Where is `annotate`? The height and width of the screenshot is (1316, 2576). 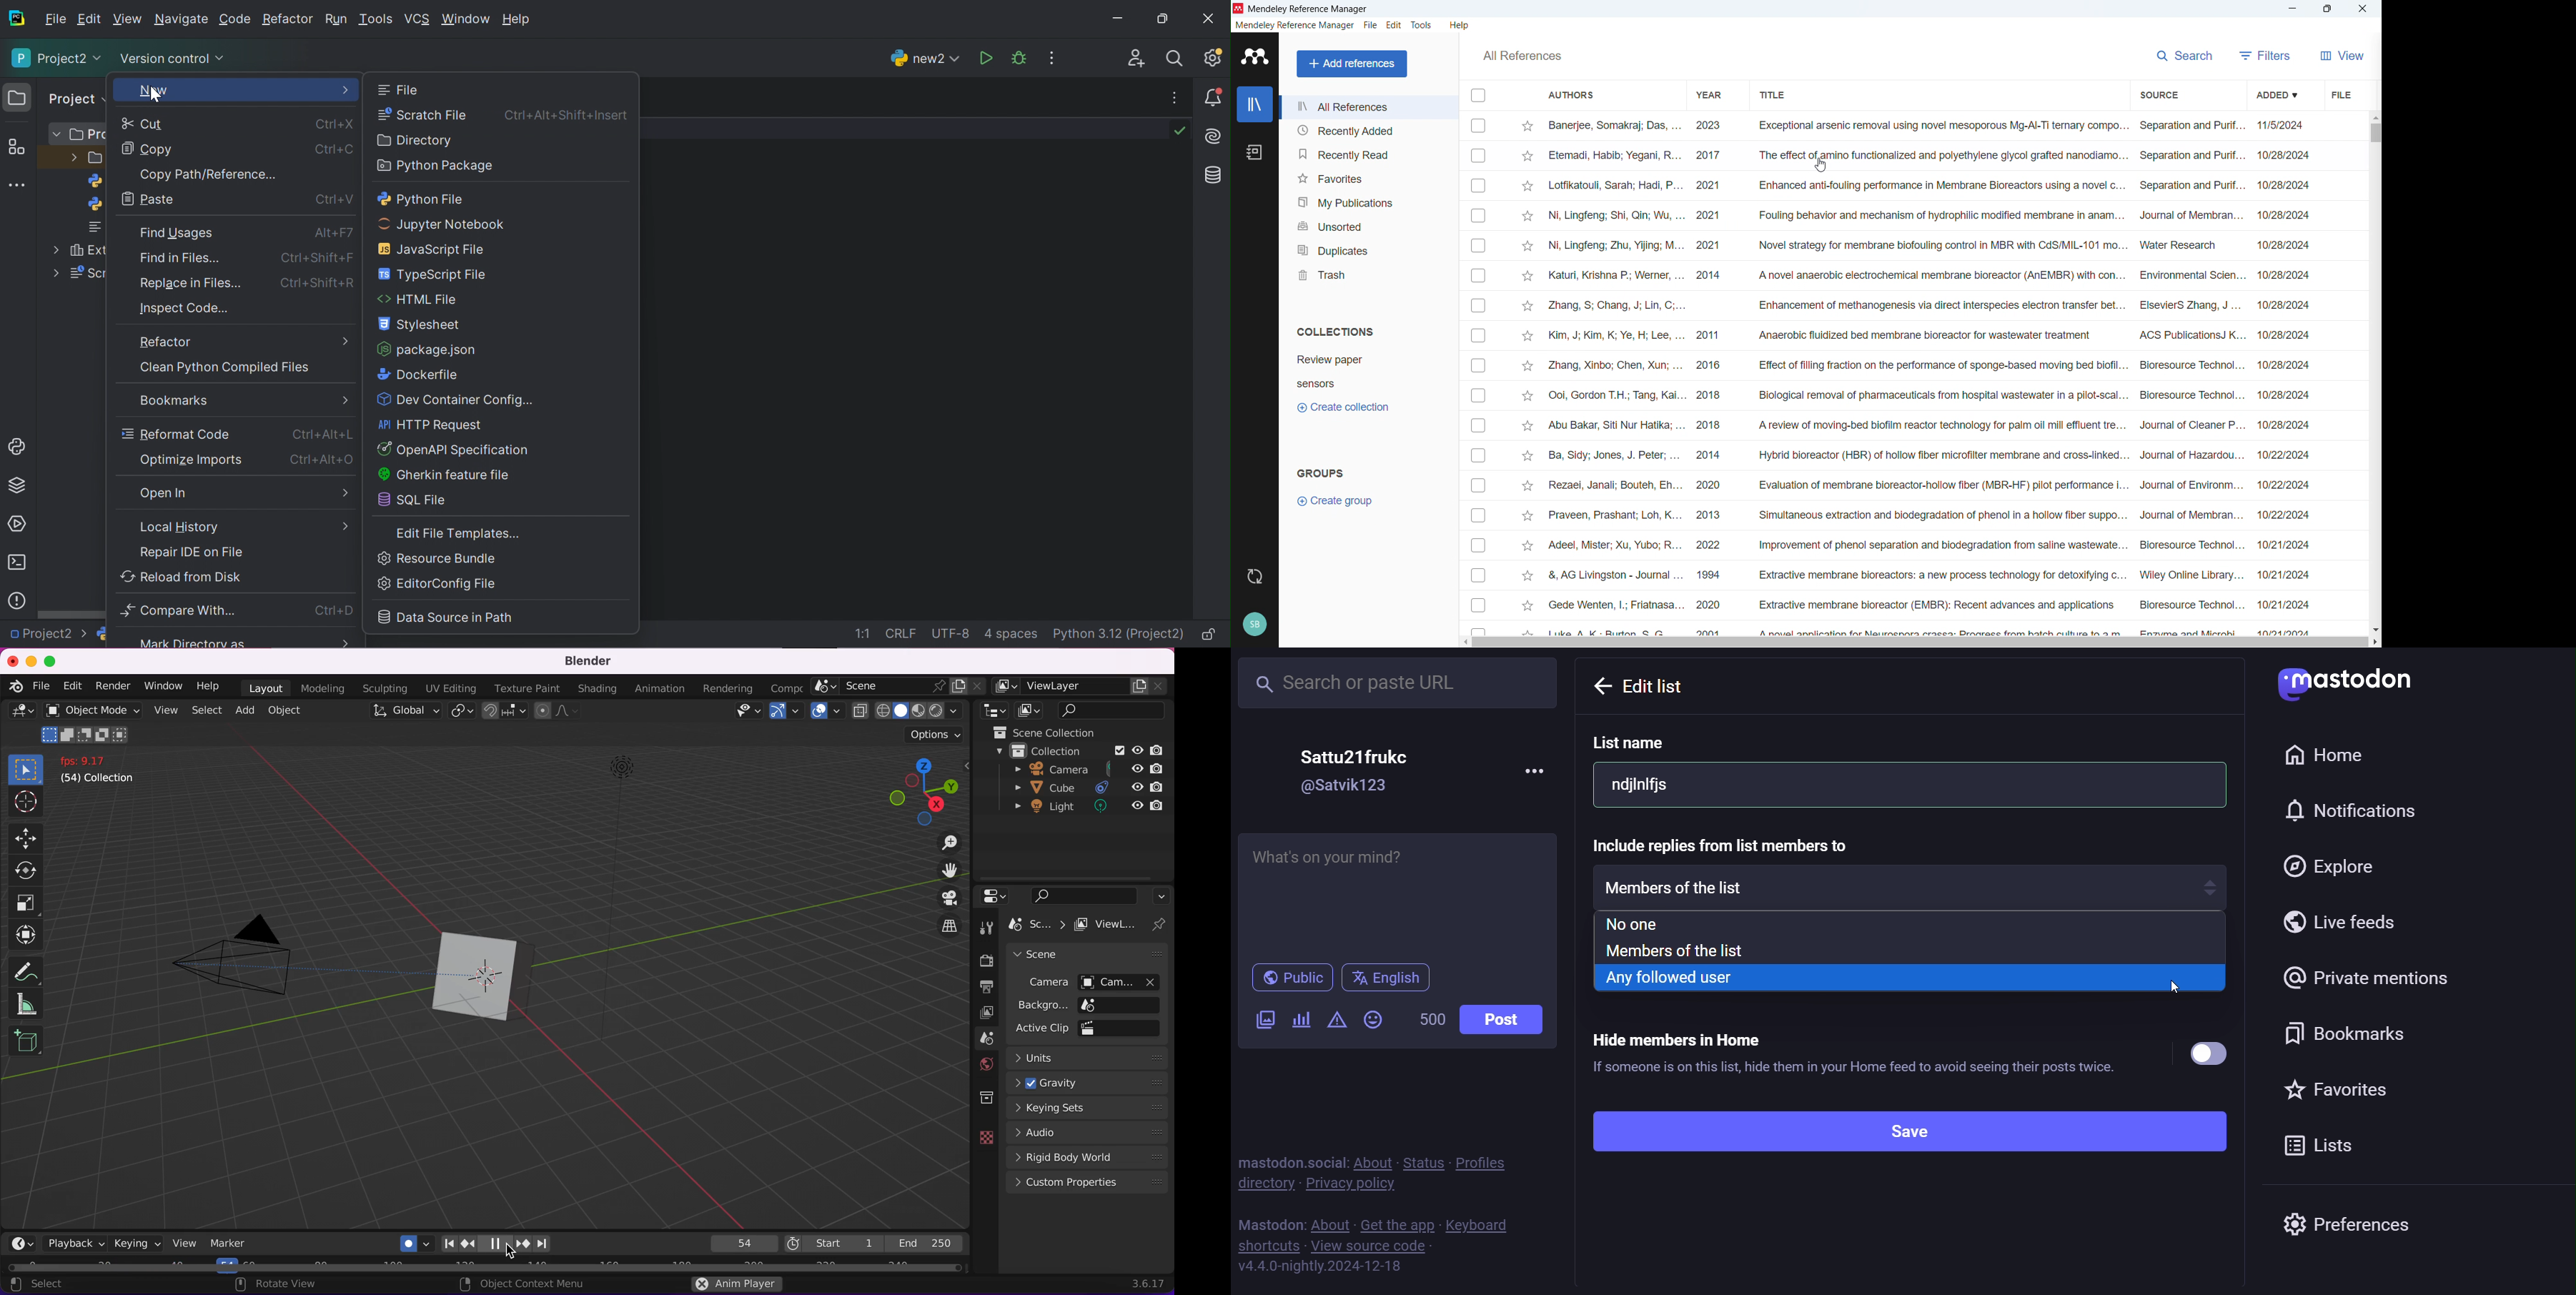
annotate is located at coordinates (23, 969).